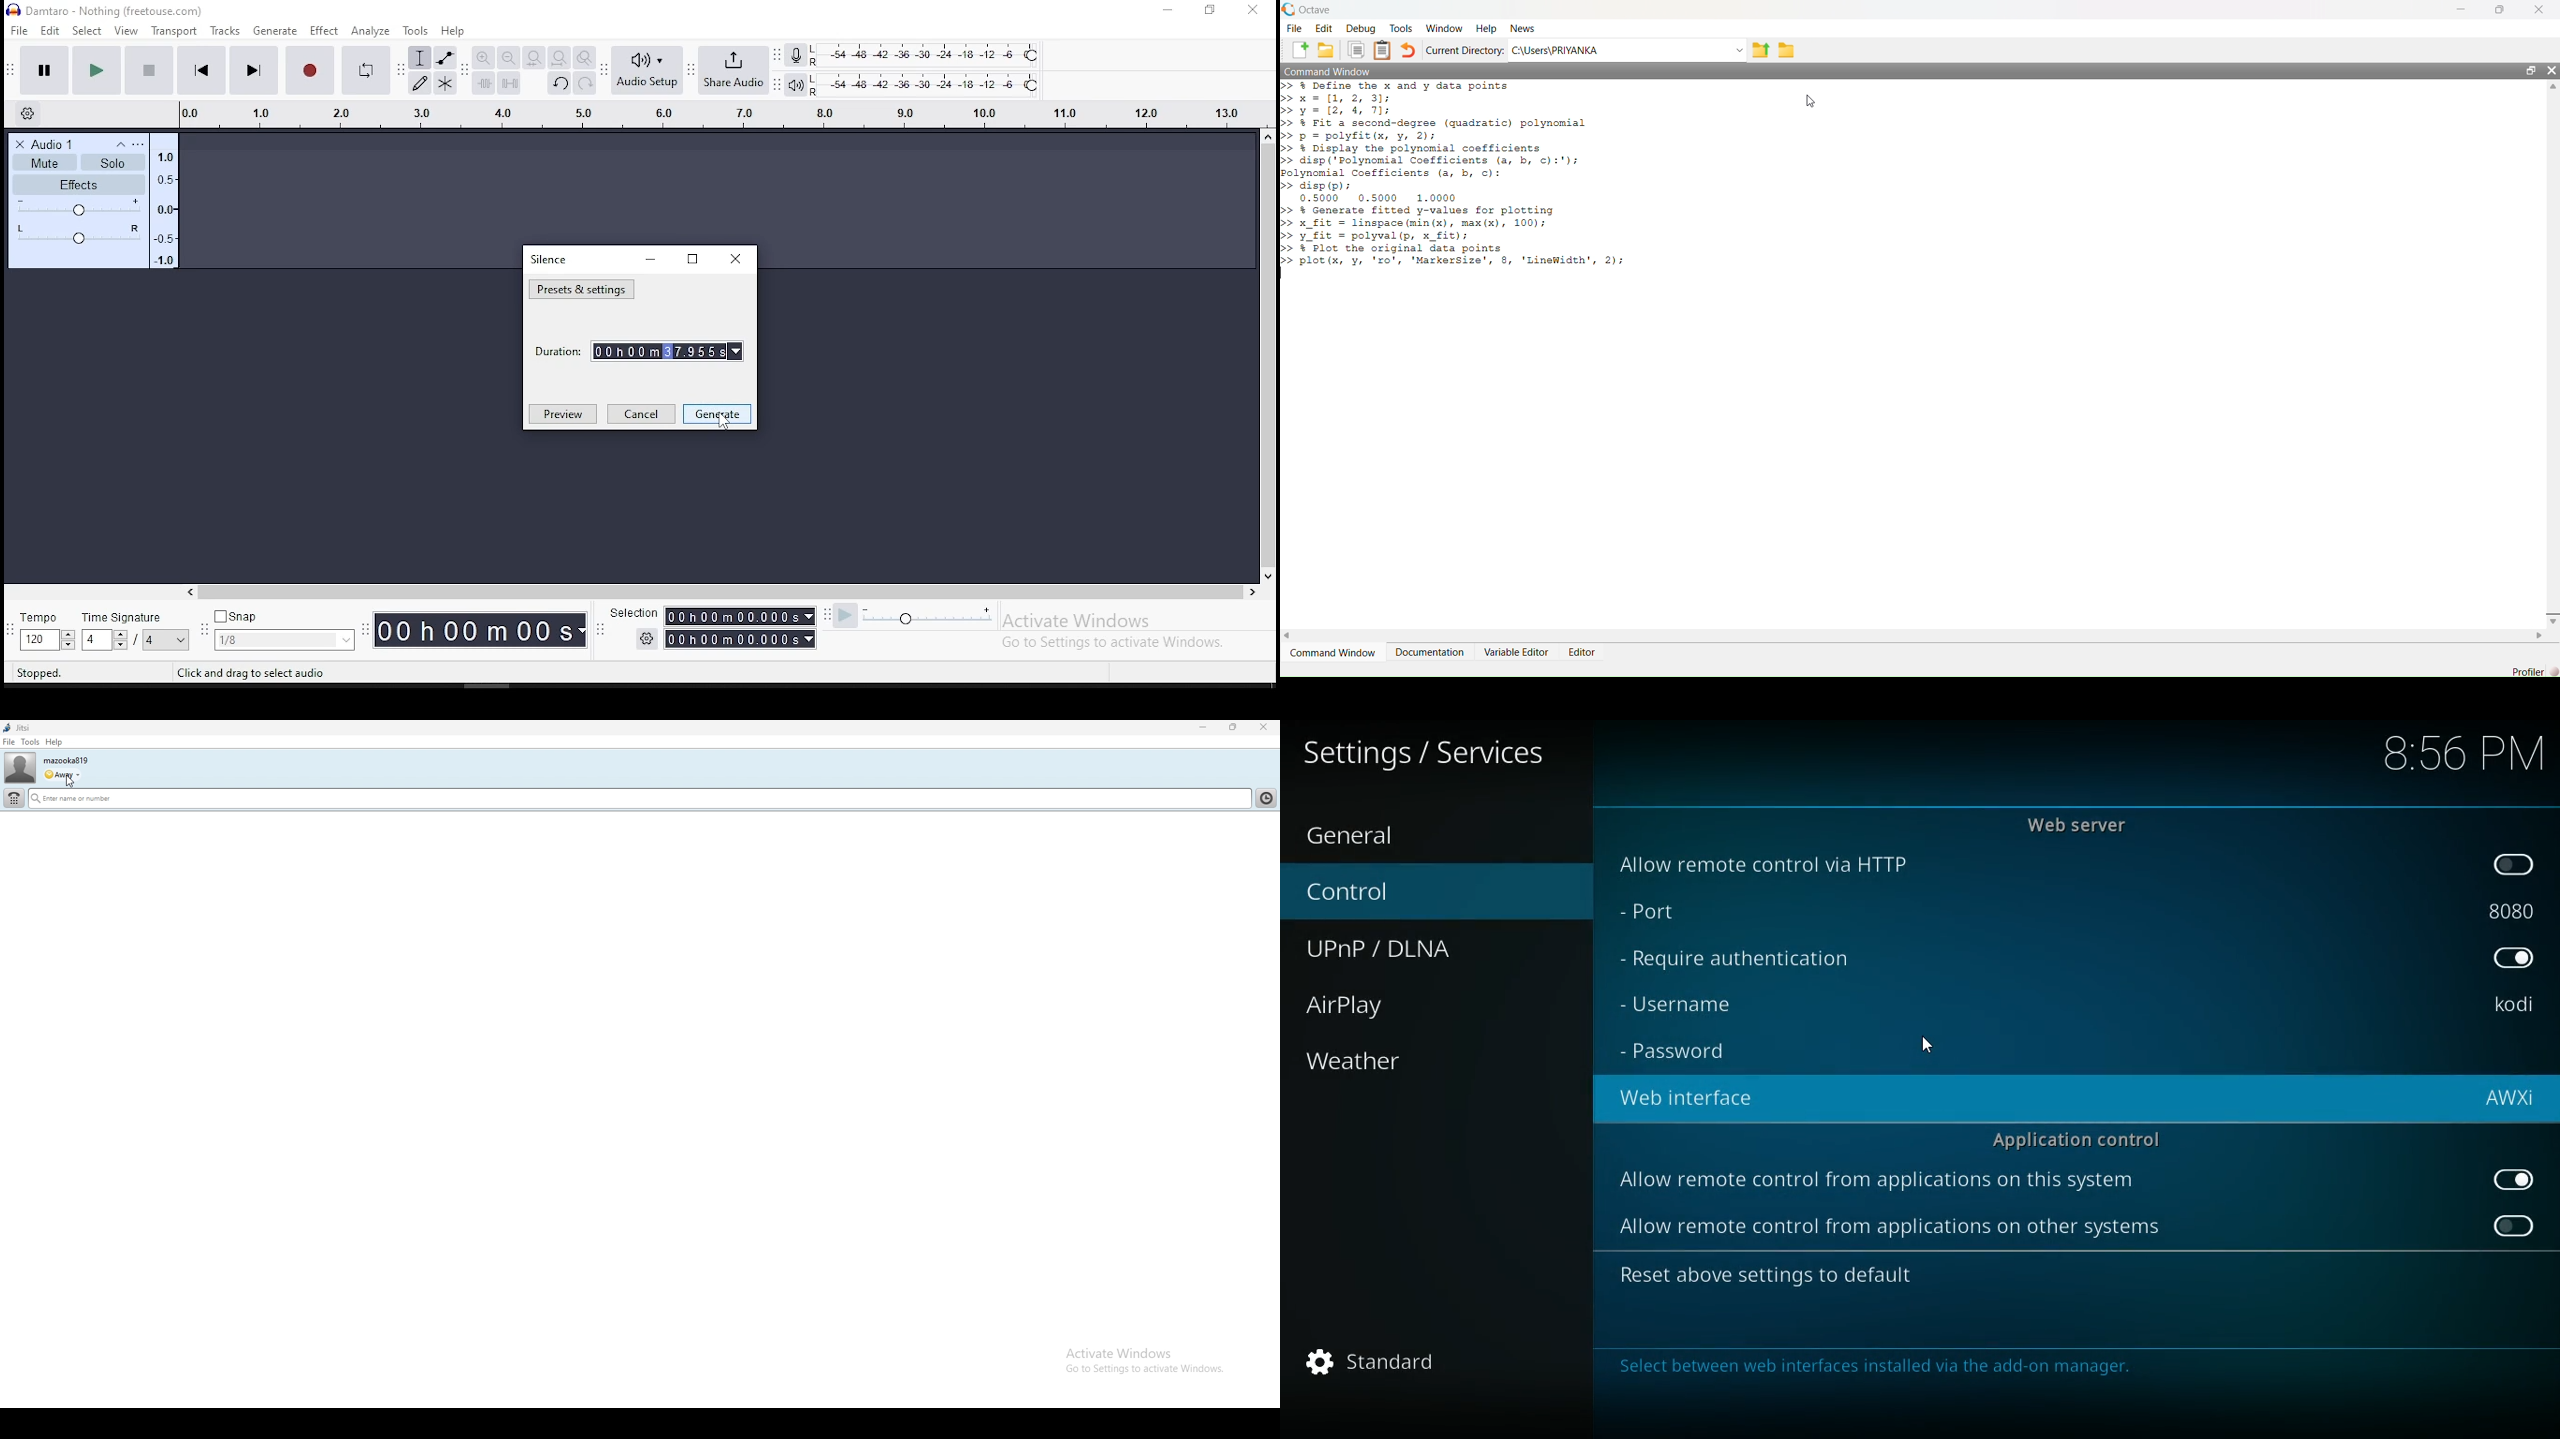 The height and width of the screenshot is (1456, 2576). I want to click on zoom out, so click(507, 57).